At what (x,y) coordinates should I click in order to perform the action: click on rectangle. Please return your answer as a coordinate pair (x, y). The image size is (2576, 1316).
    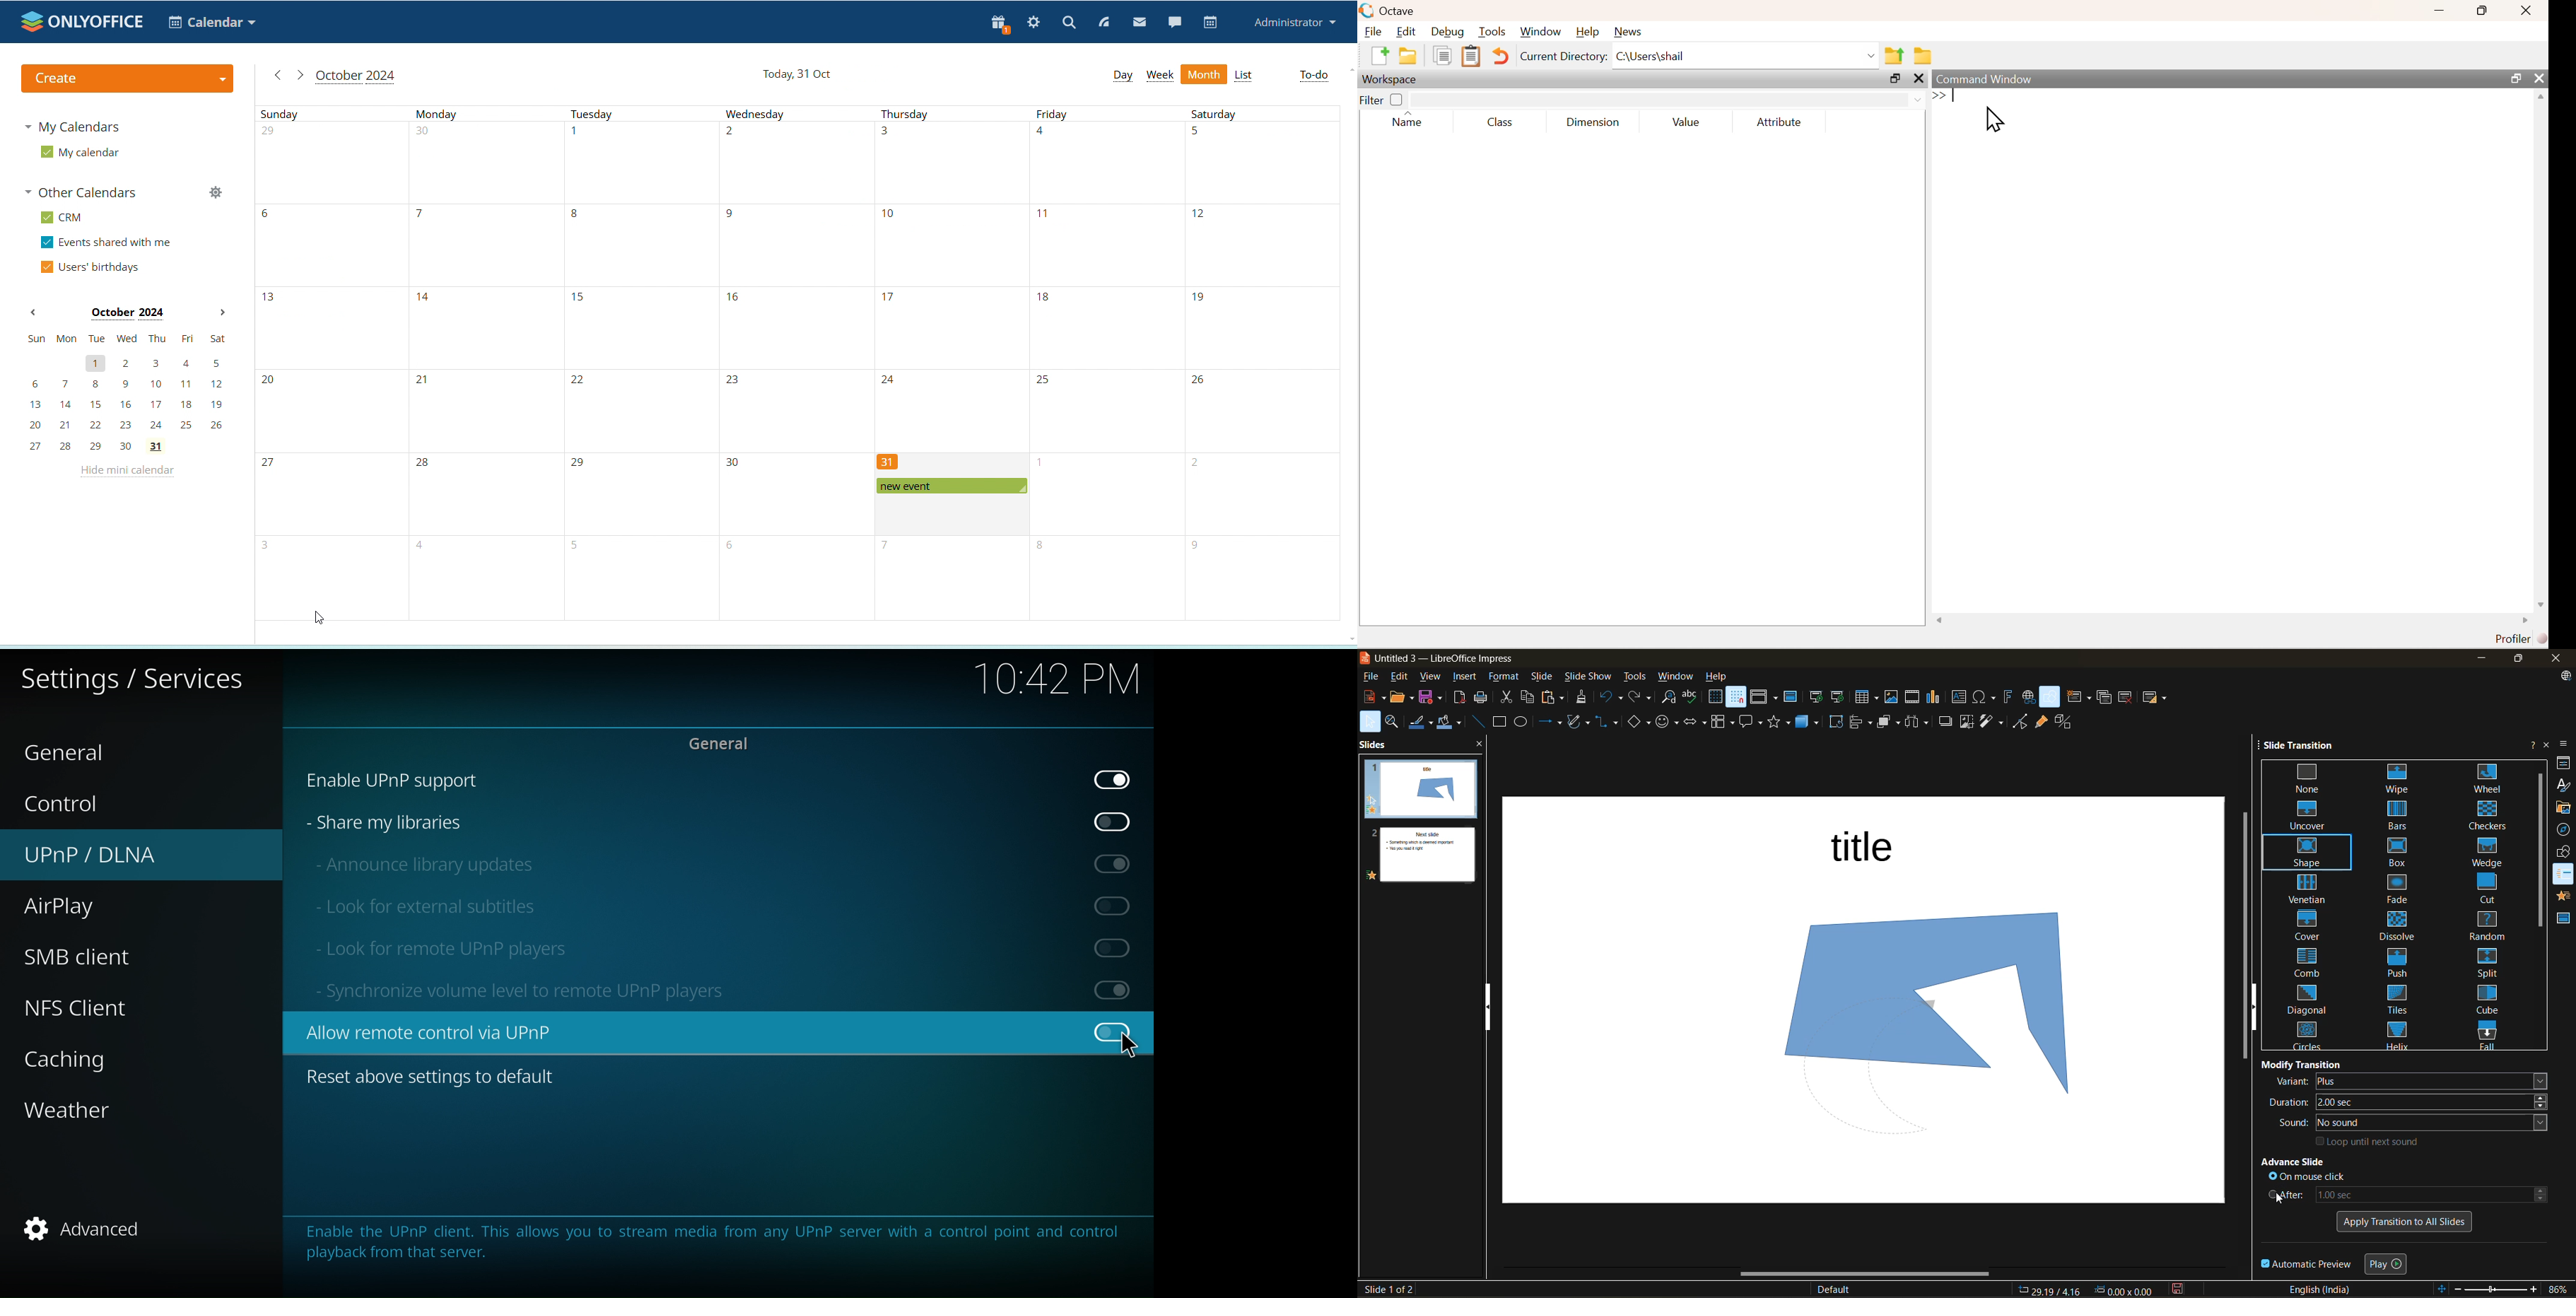
    Looking at the image, I should click on (1500, 722).